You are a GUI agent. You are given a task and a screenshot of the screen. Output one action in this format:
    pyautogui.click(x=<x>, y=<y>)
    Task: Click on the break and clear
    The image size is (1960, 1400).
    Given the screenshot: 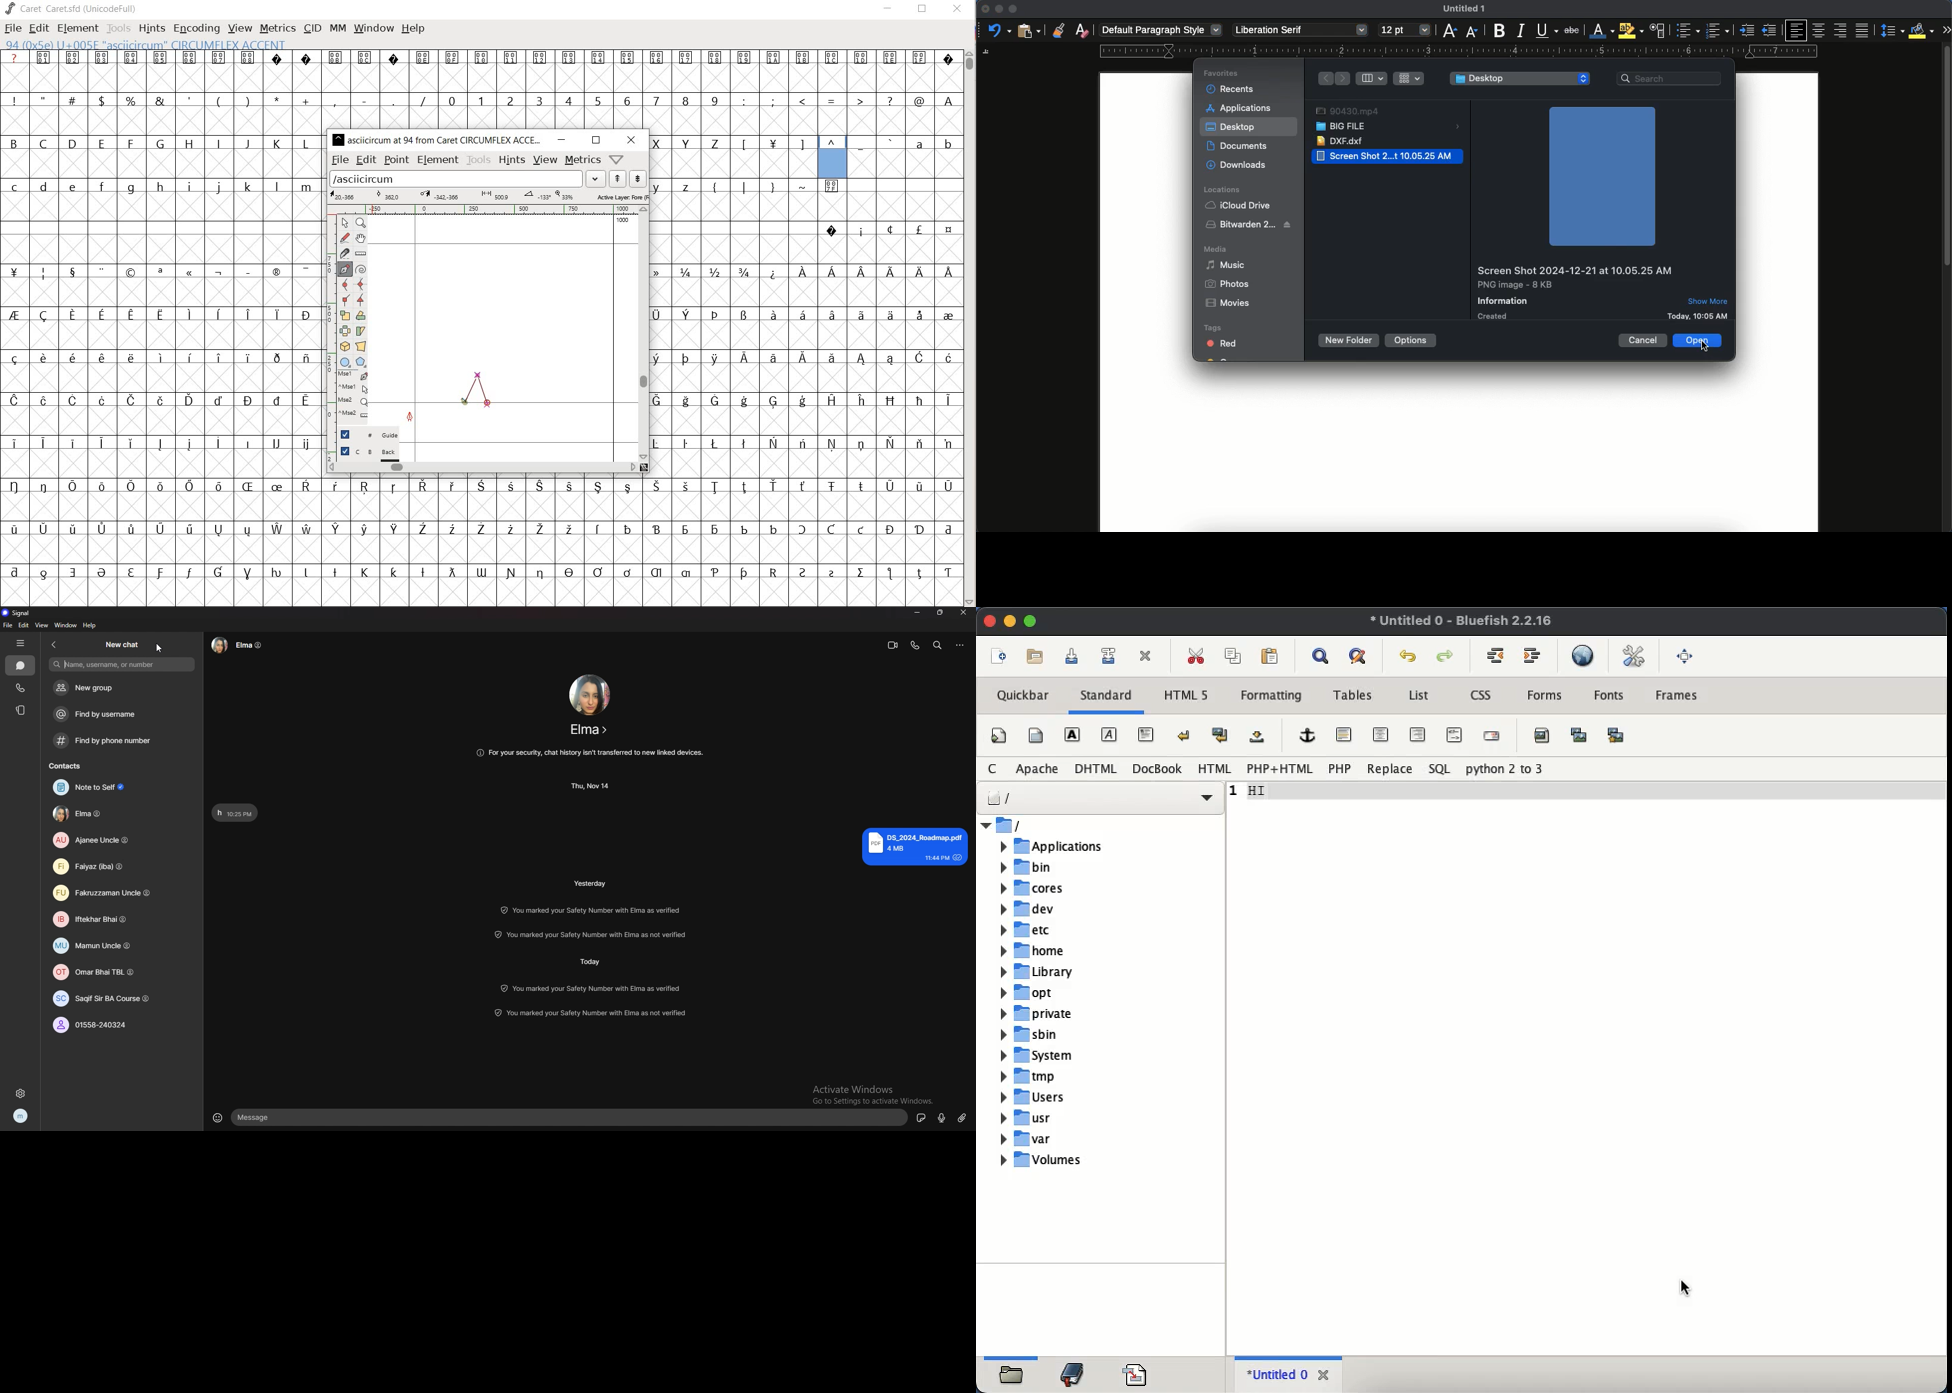 What is the action you would take?
    pyautogui.click(x=1222, y=735)
    